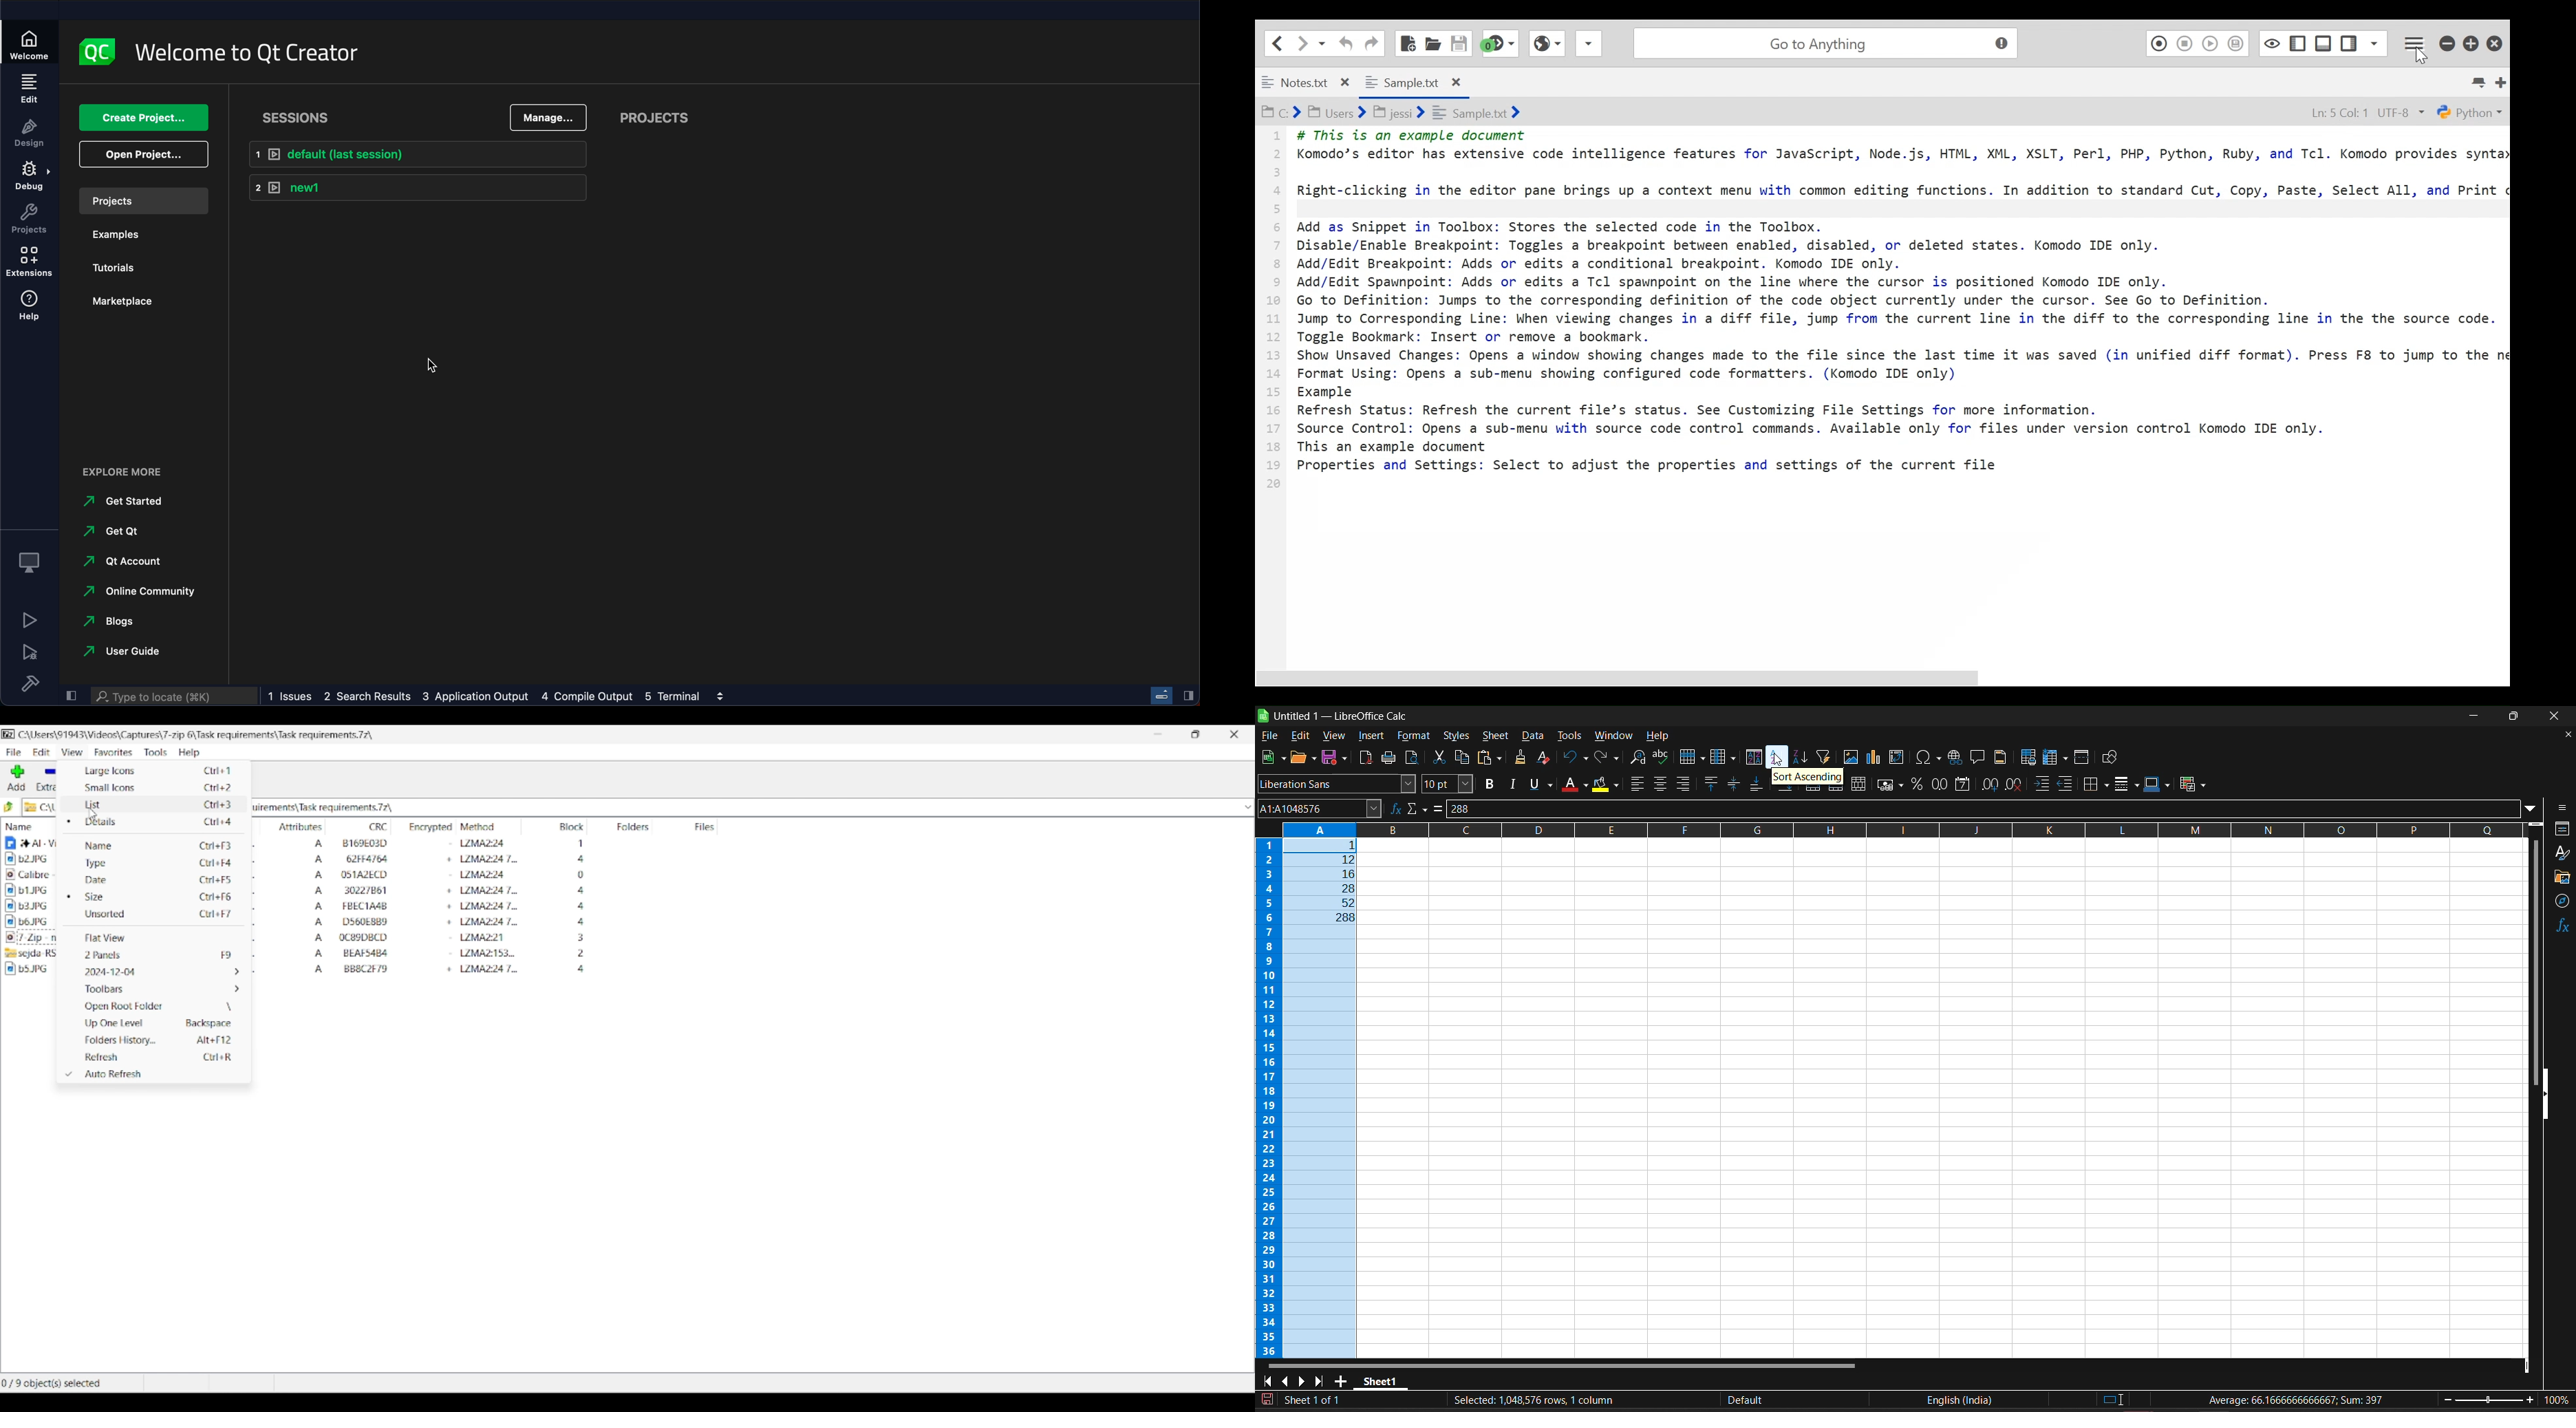 This screenshot has width=2576, height=1428. I want to click on Folders history, so click(156, 1041).